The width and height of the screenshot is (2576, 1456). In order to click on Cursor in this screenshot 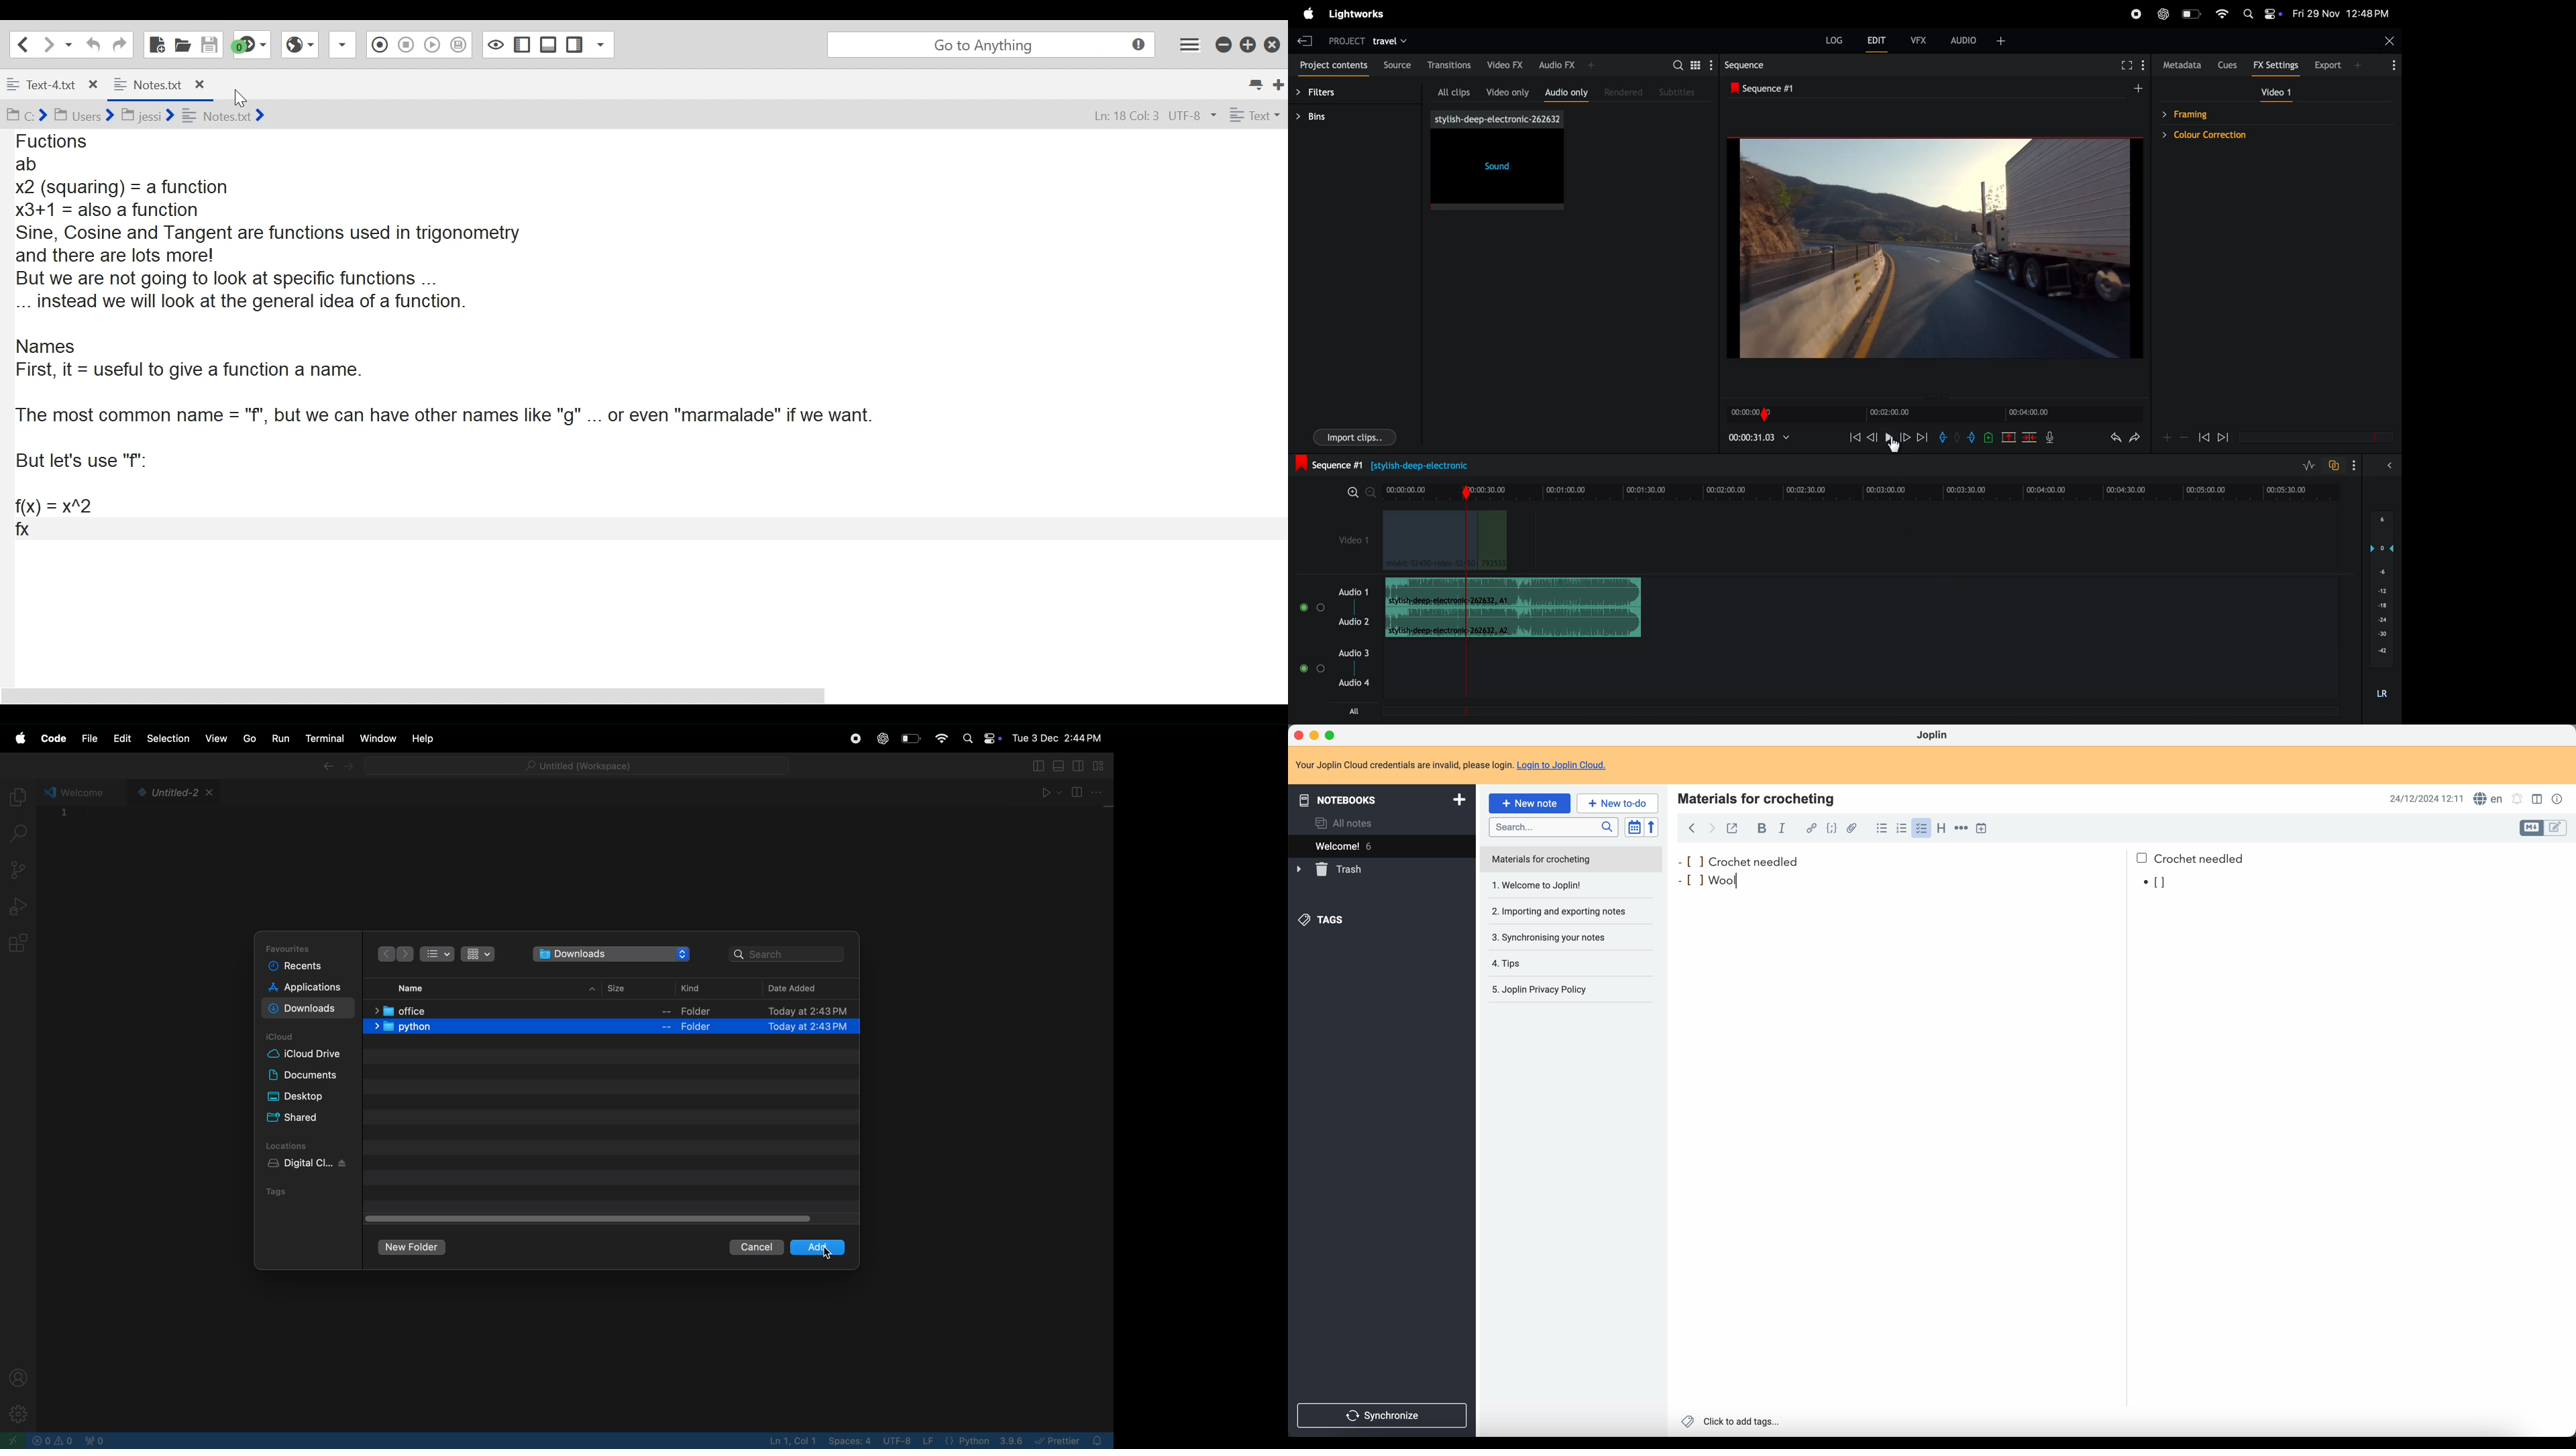, I will do `click(1743, 879)`.